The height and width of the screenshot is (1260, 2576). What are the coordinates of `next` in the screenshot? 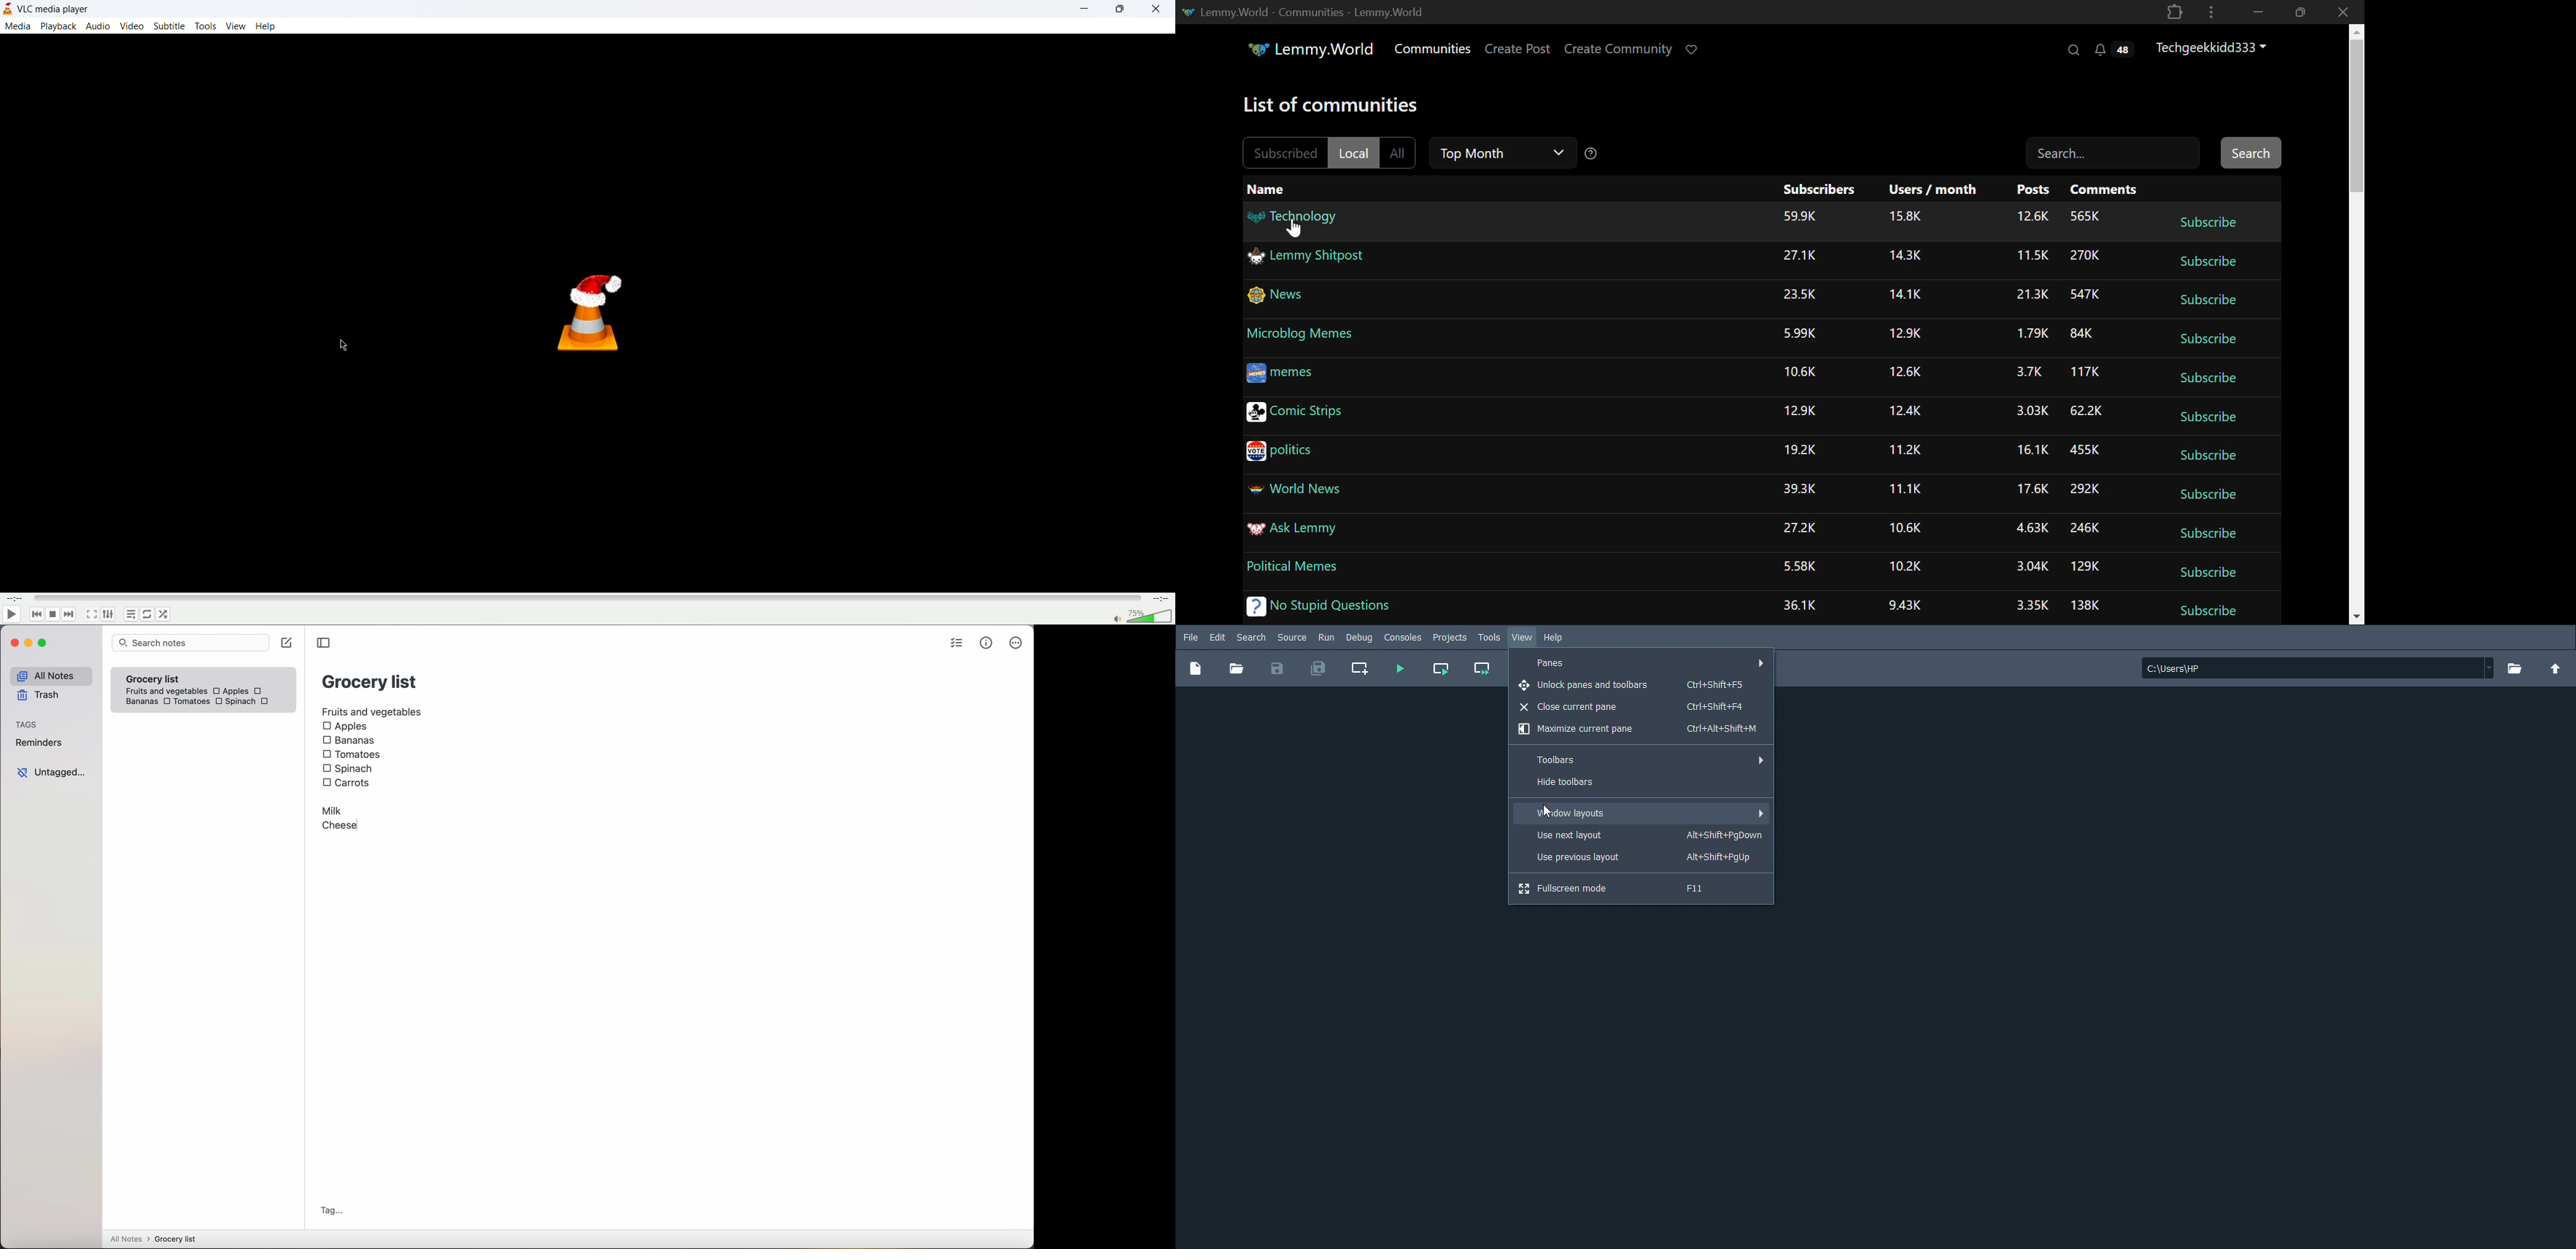 It's located at (69, 615).